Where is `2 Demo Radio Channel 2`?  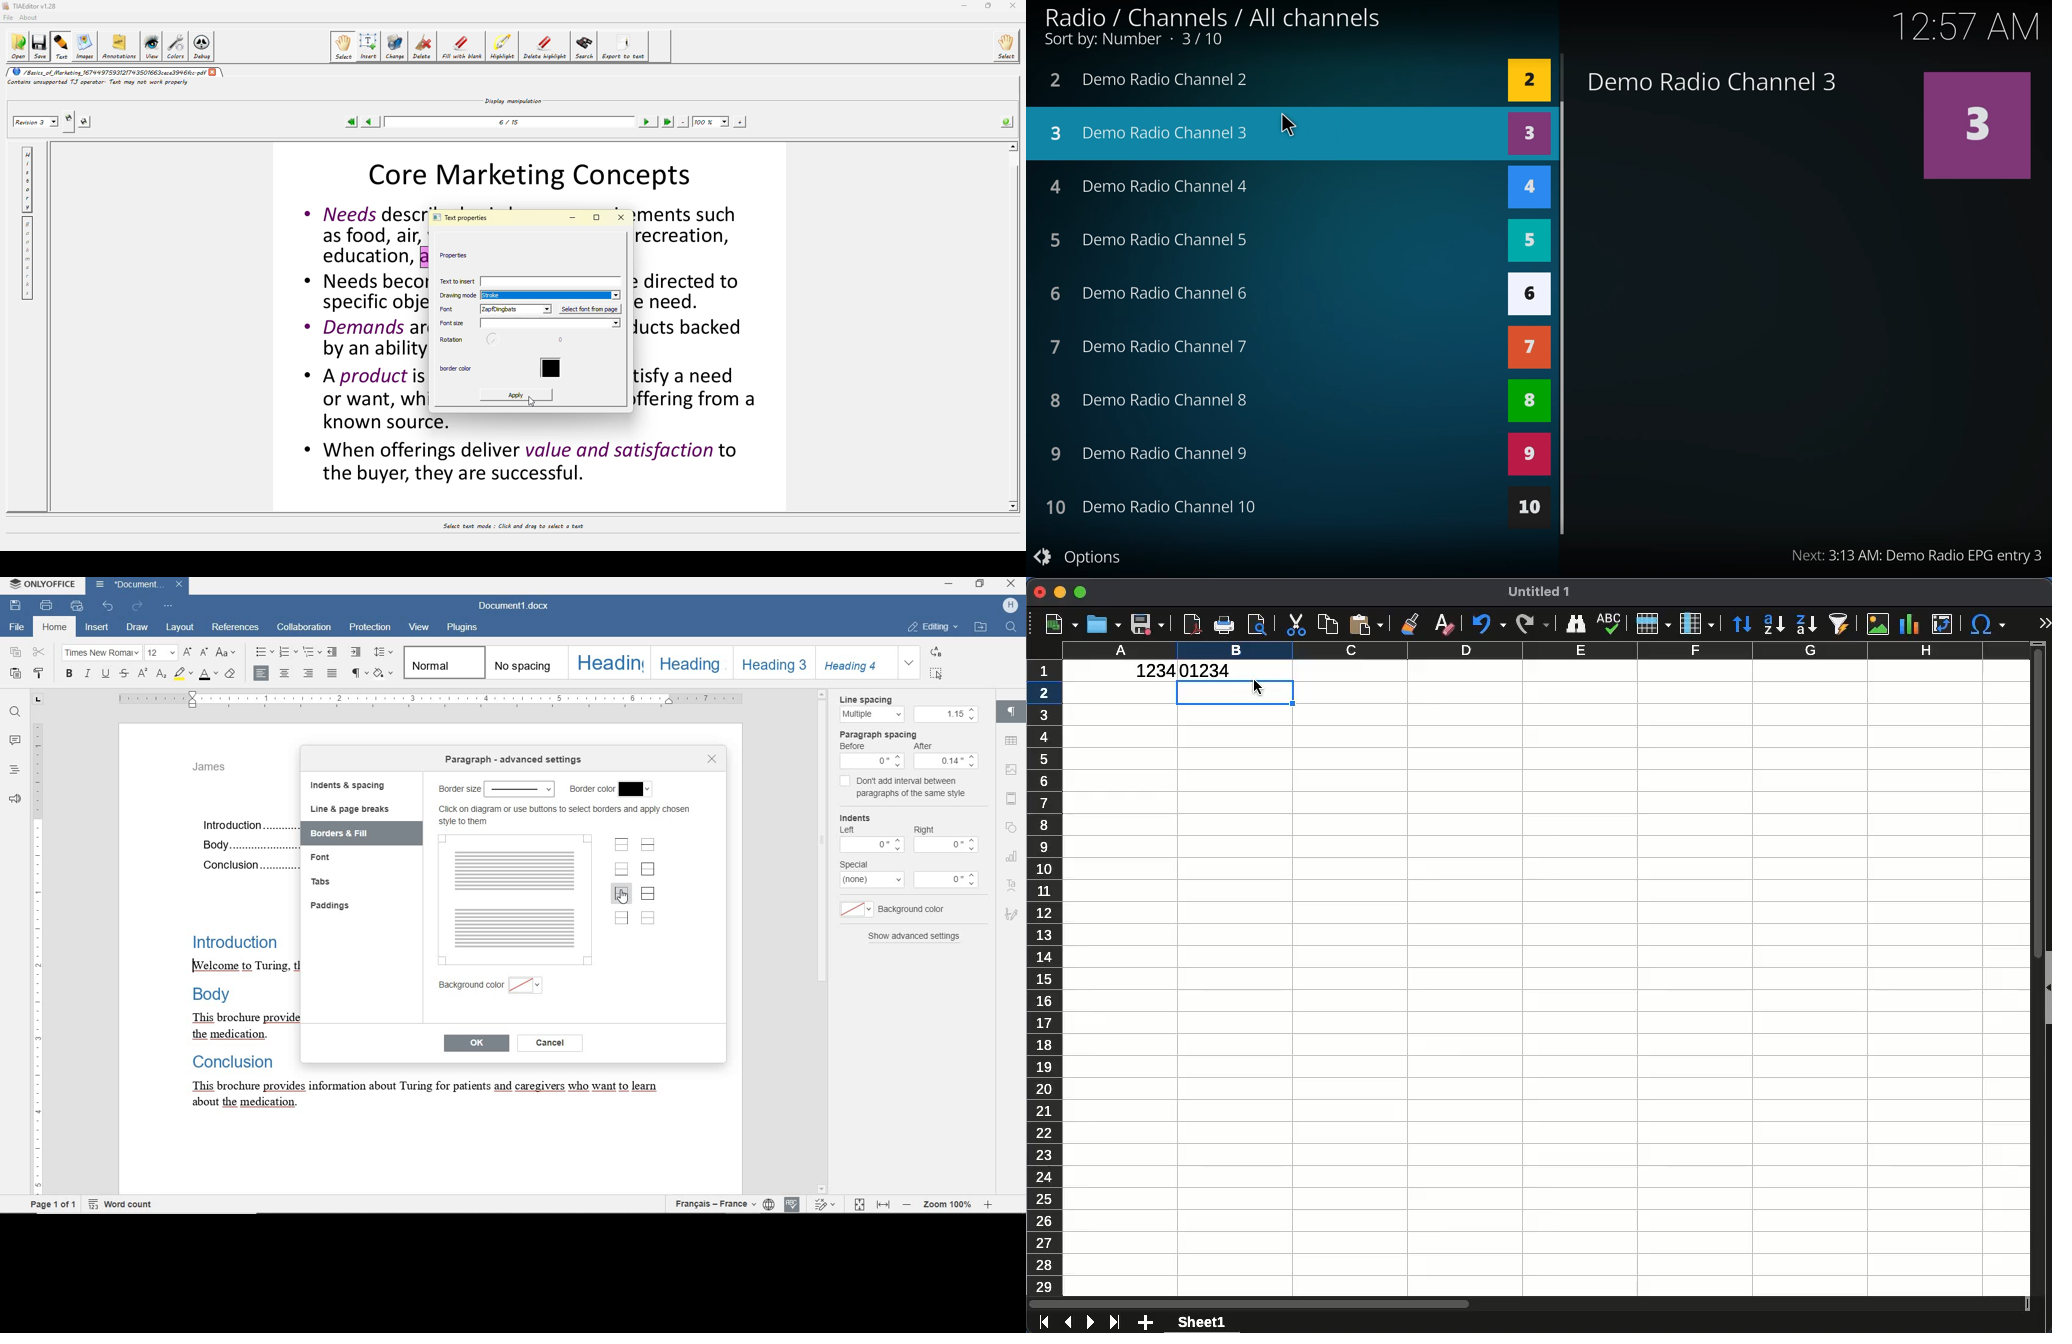
2 Demo Radio Channel 2 is located at coordinates (1156, 81).